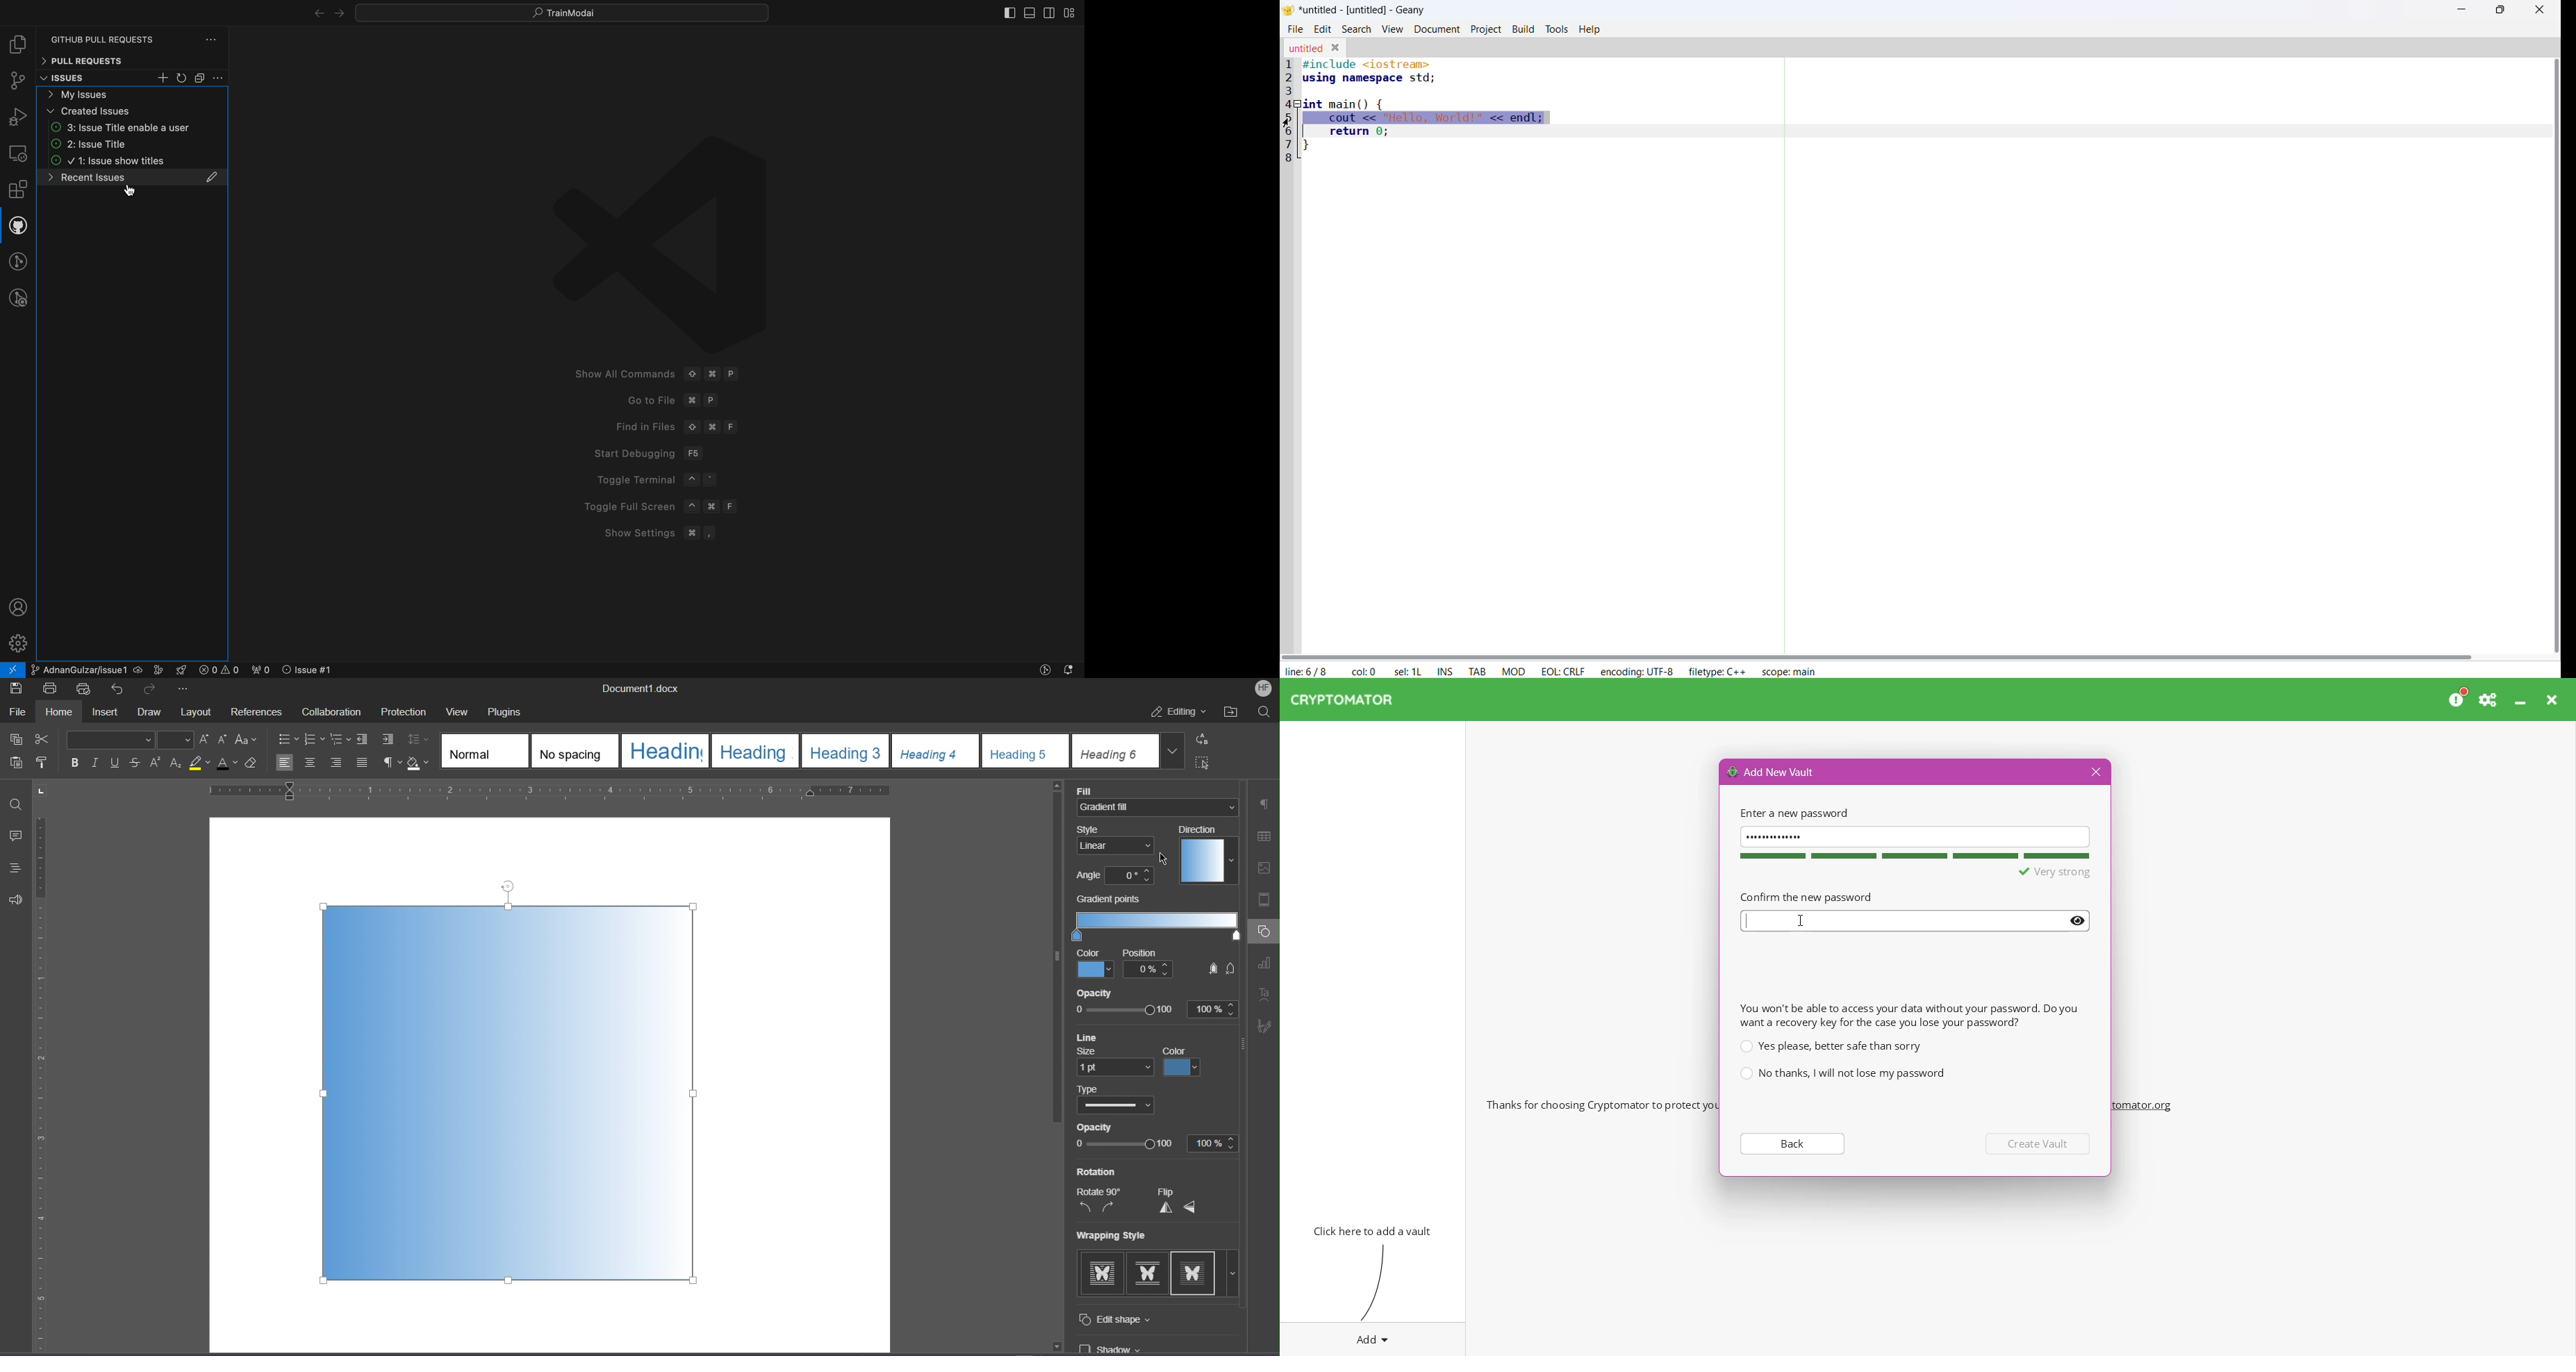 Image resolution: width=2576 pixels, height=1372 pixels. Describe the element at coordinates (219, 78) in the screenshot. I see `settings` at that location.